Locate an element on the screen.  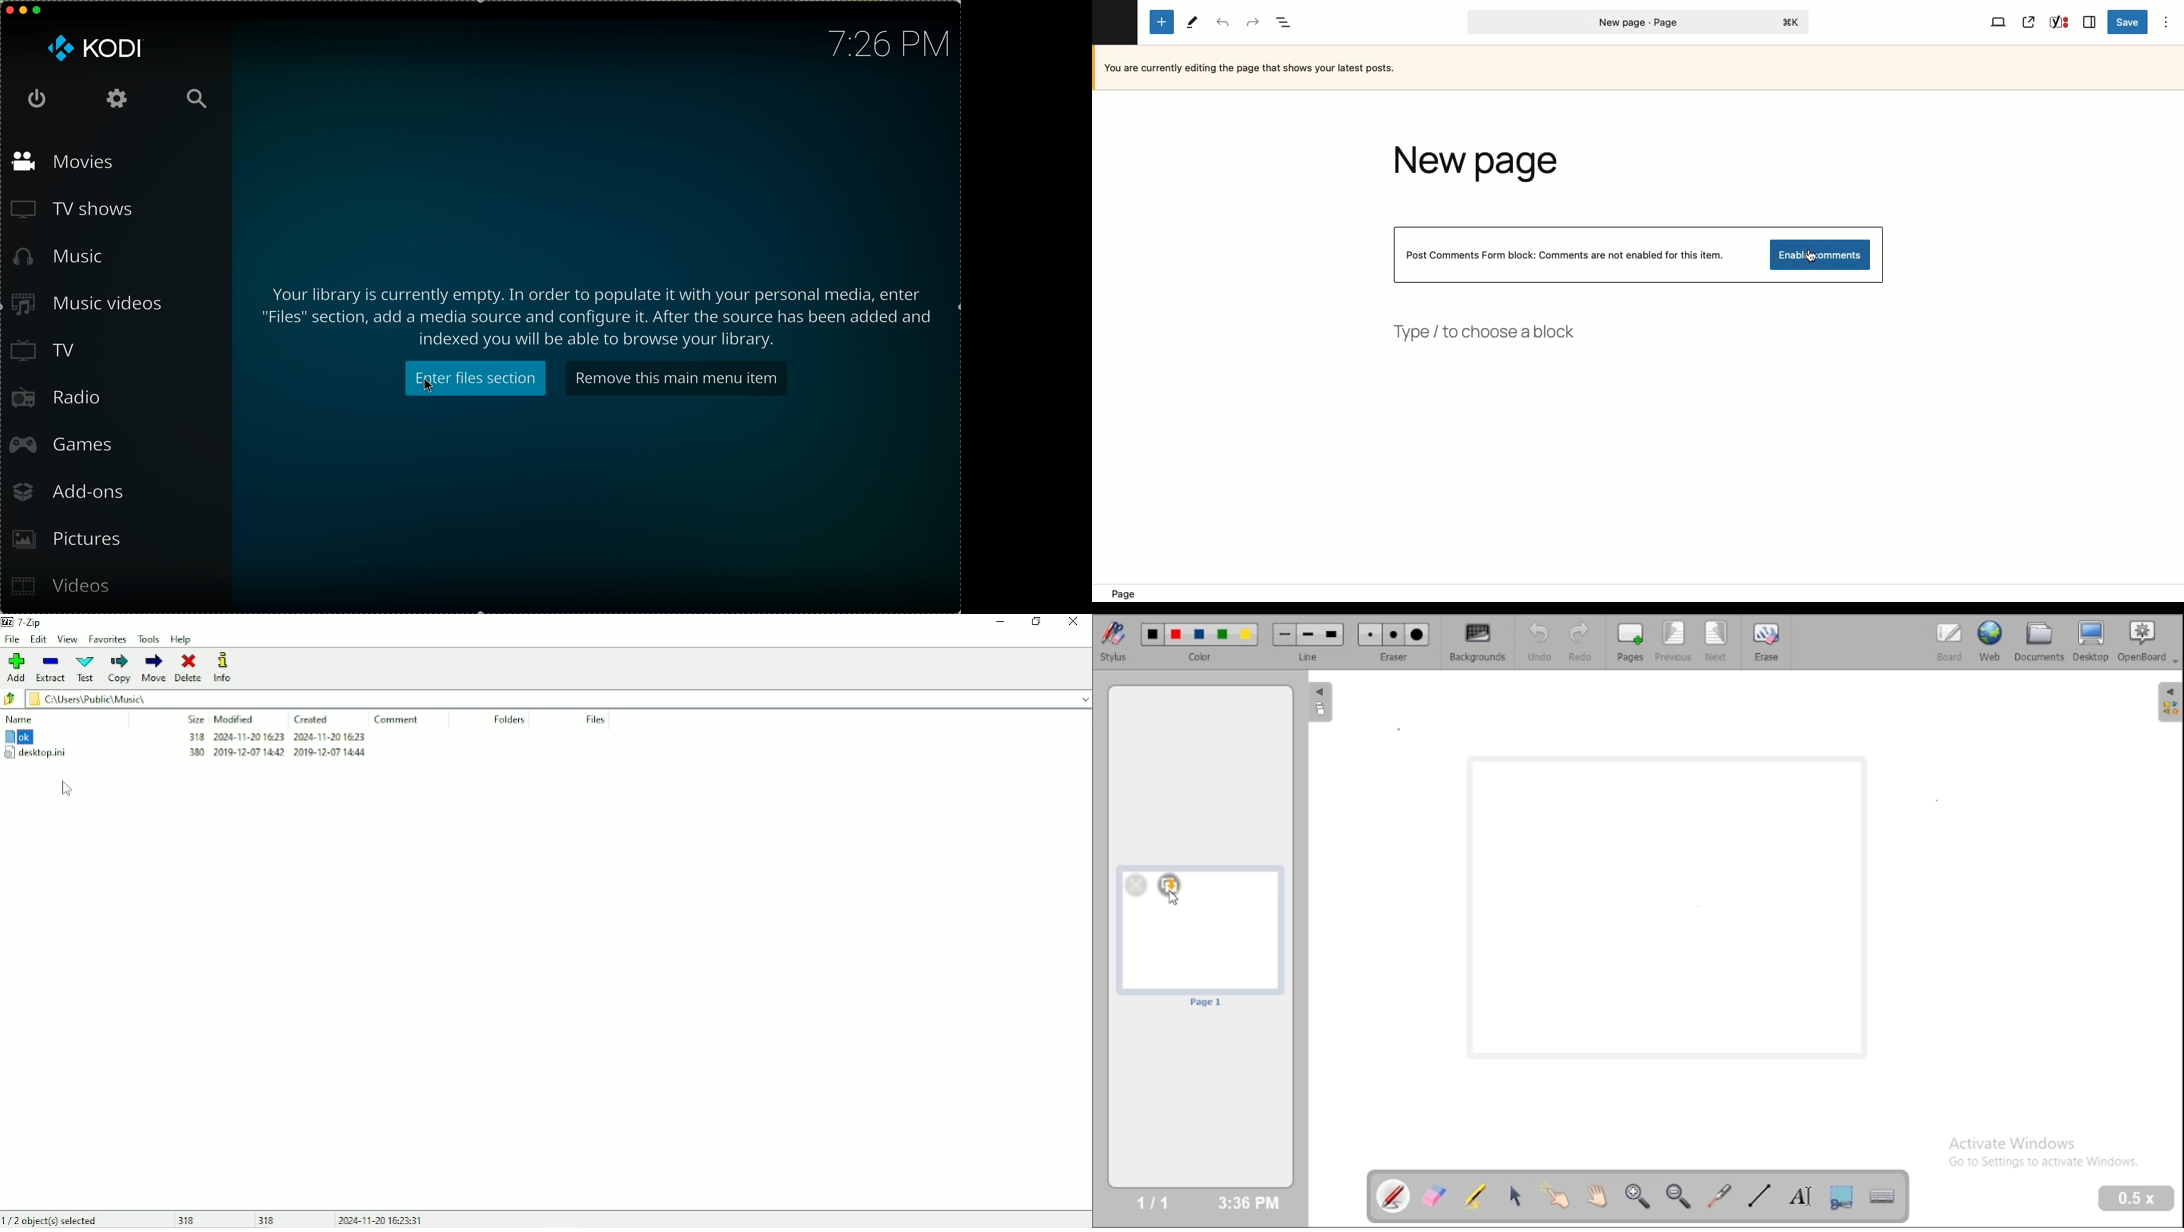
1/1 is located at coordinates (1153, 1202).